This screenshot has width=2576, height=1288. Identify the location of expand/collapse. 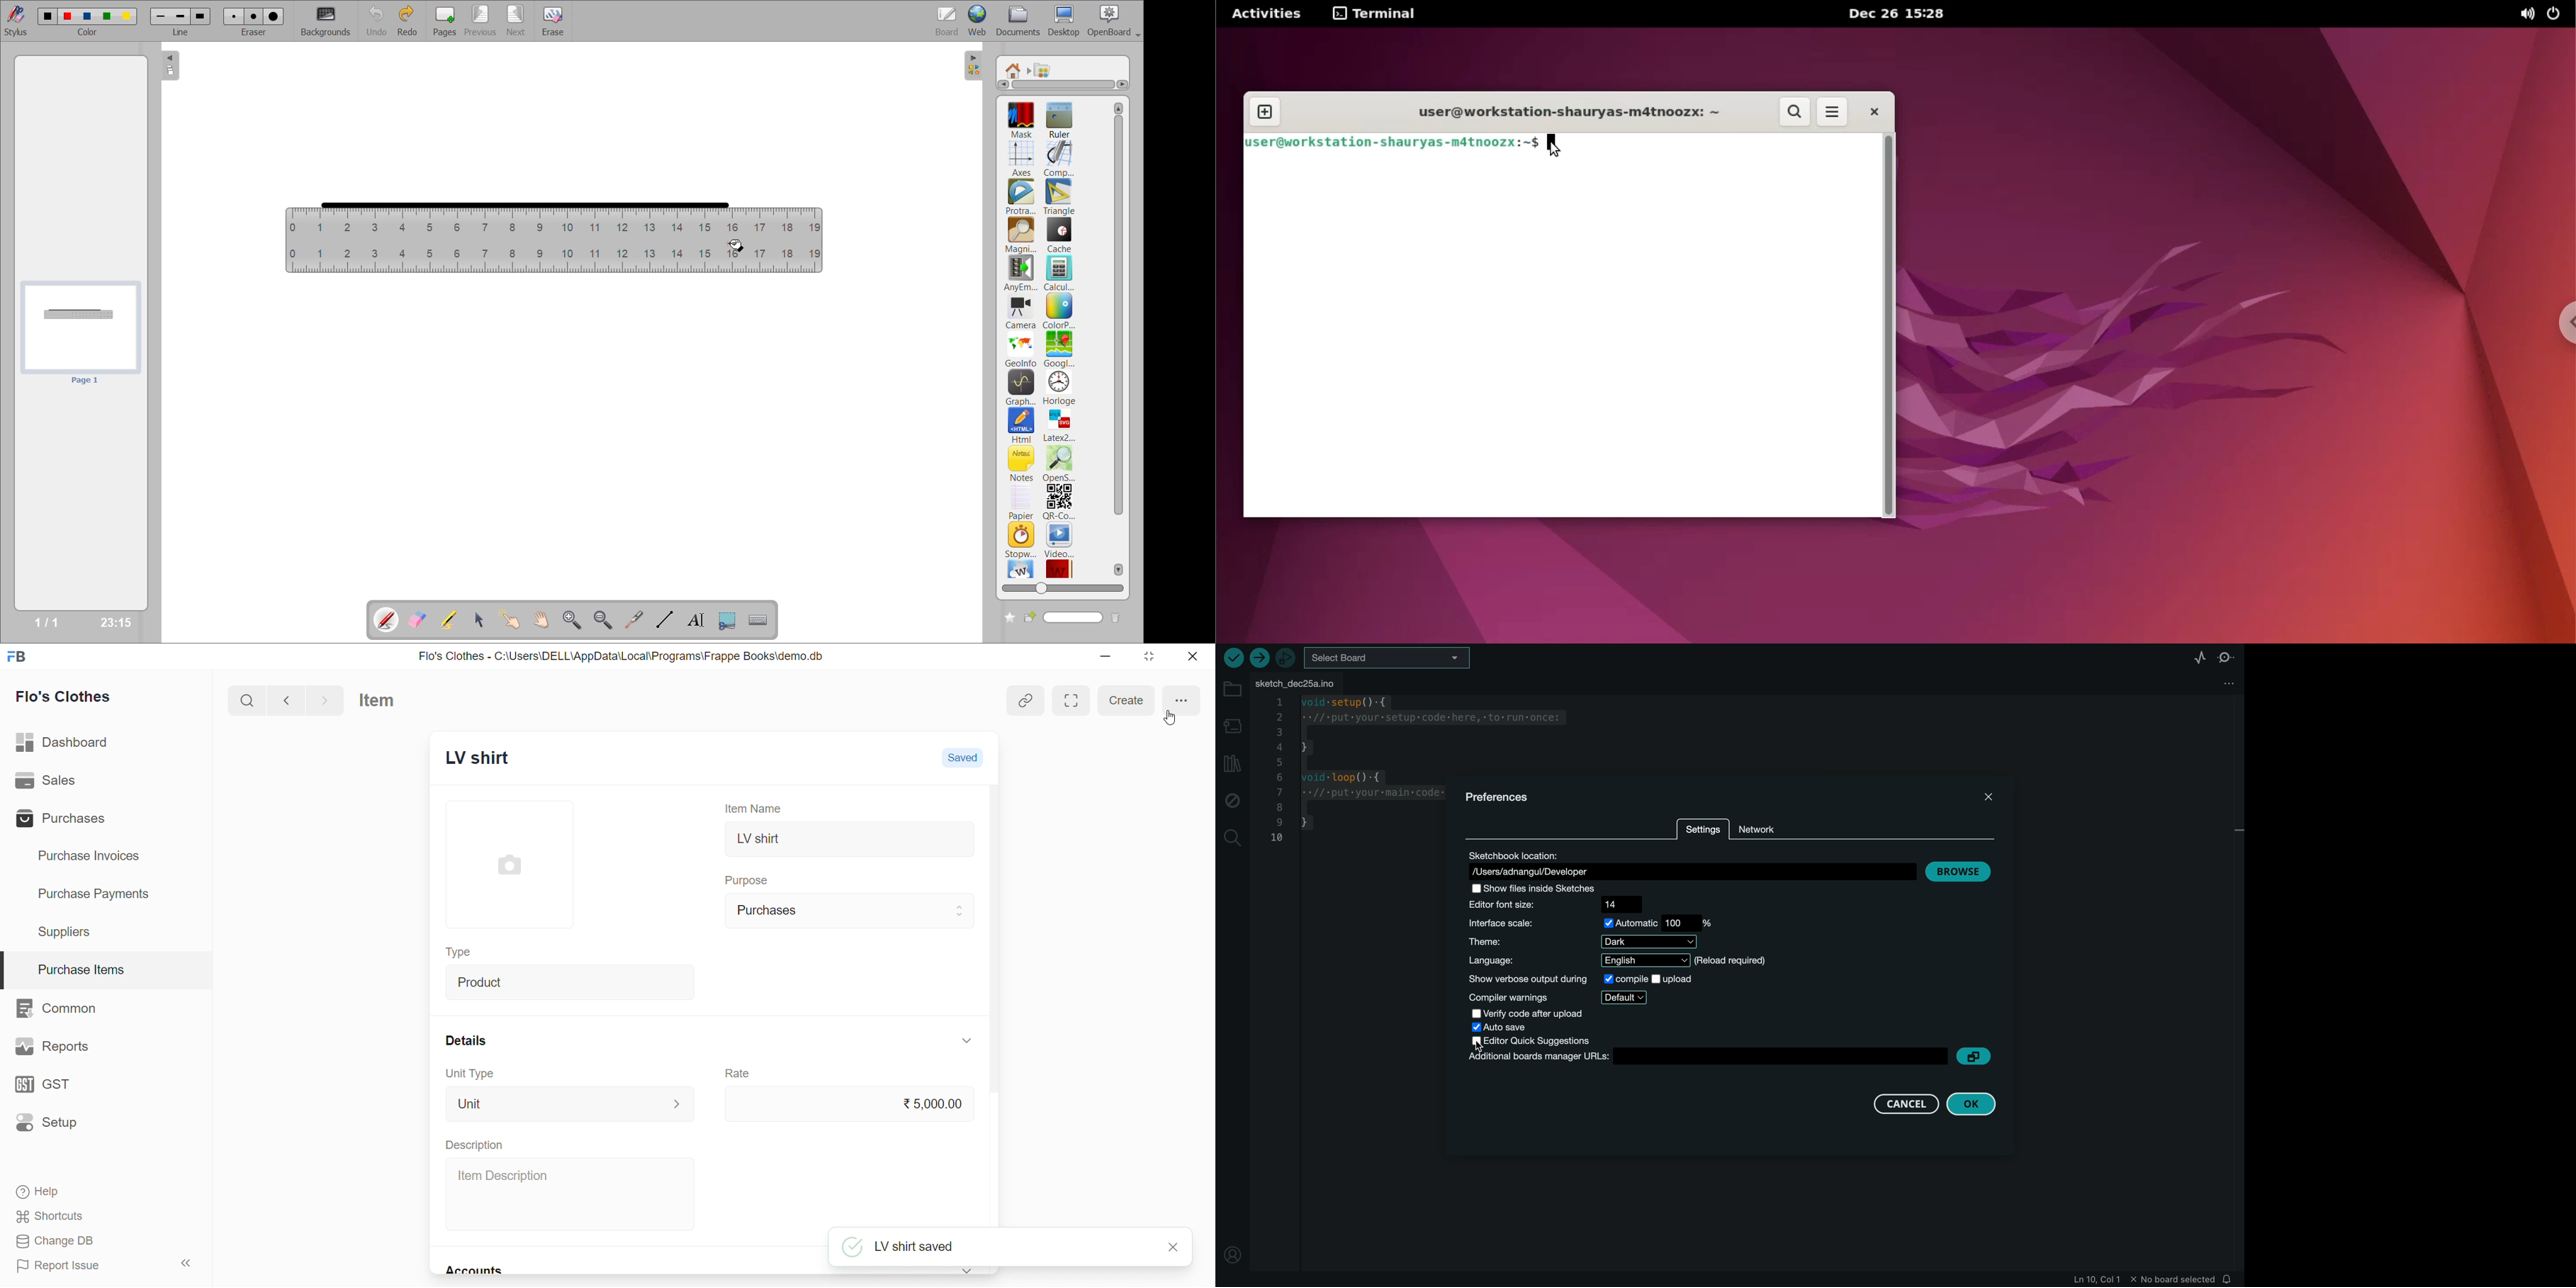
(969, 1271).